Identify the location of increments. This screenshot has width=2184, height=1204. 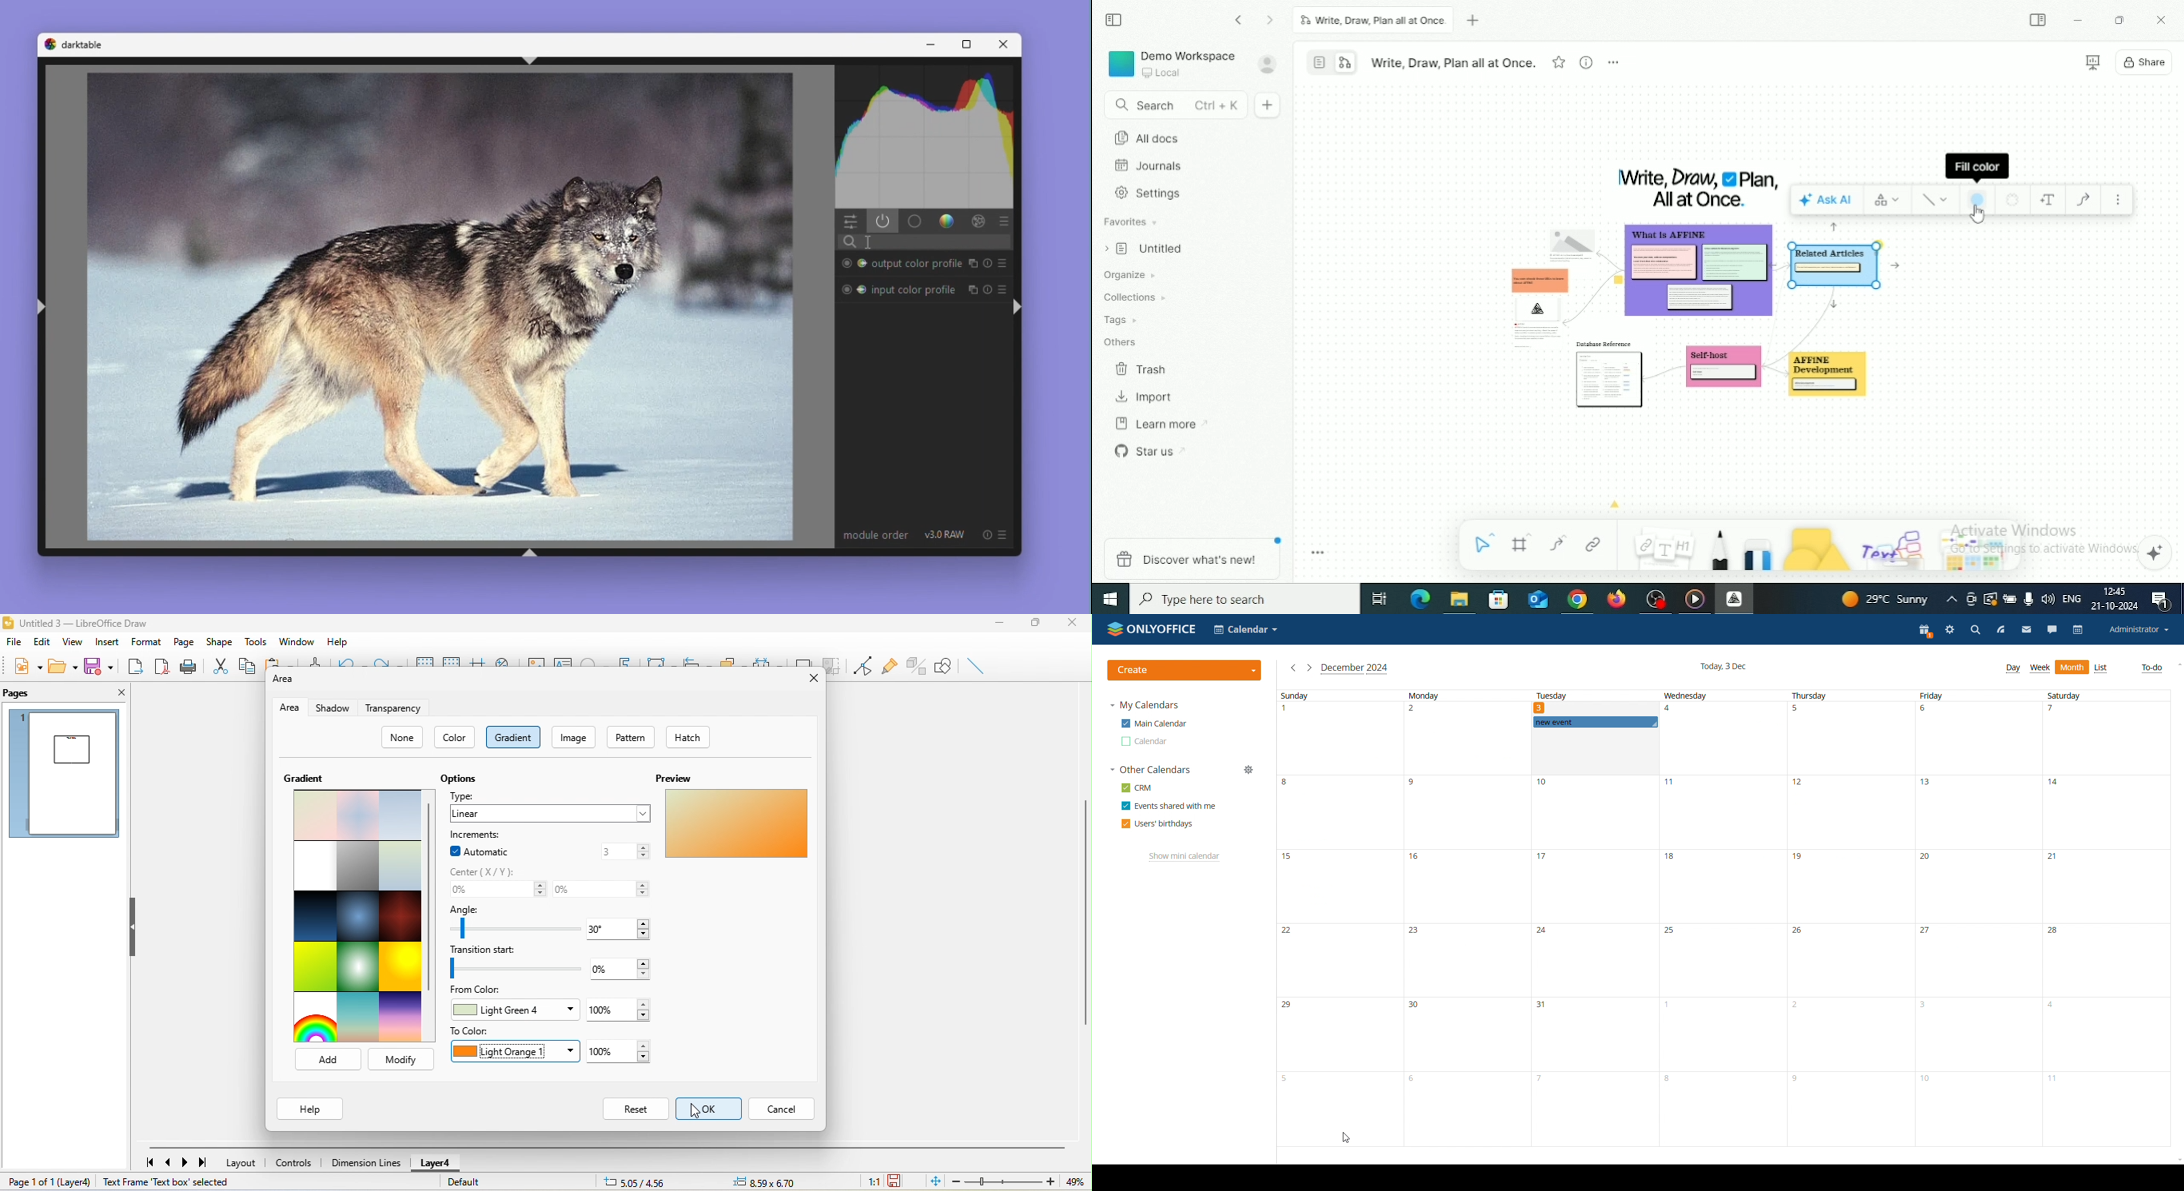
(476, 835).